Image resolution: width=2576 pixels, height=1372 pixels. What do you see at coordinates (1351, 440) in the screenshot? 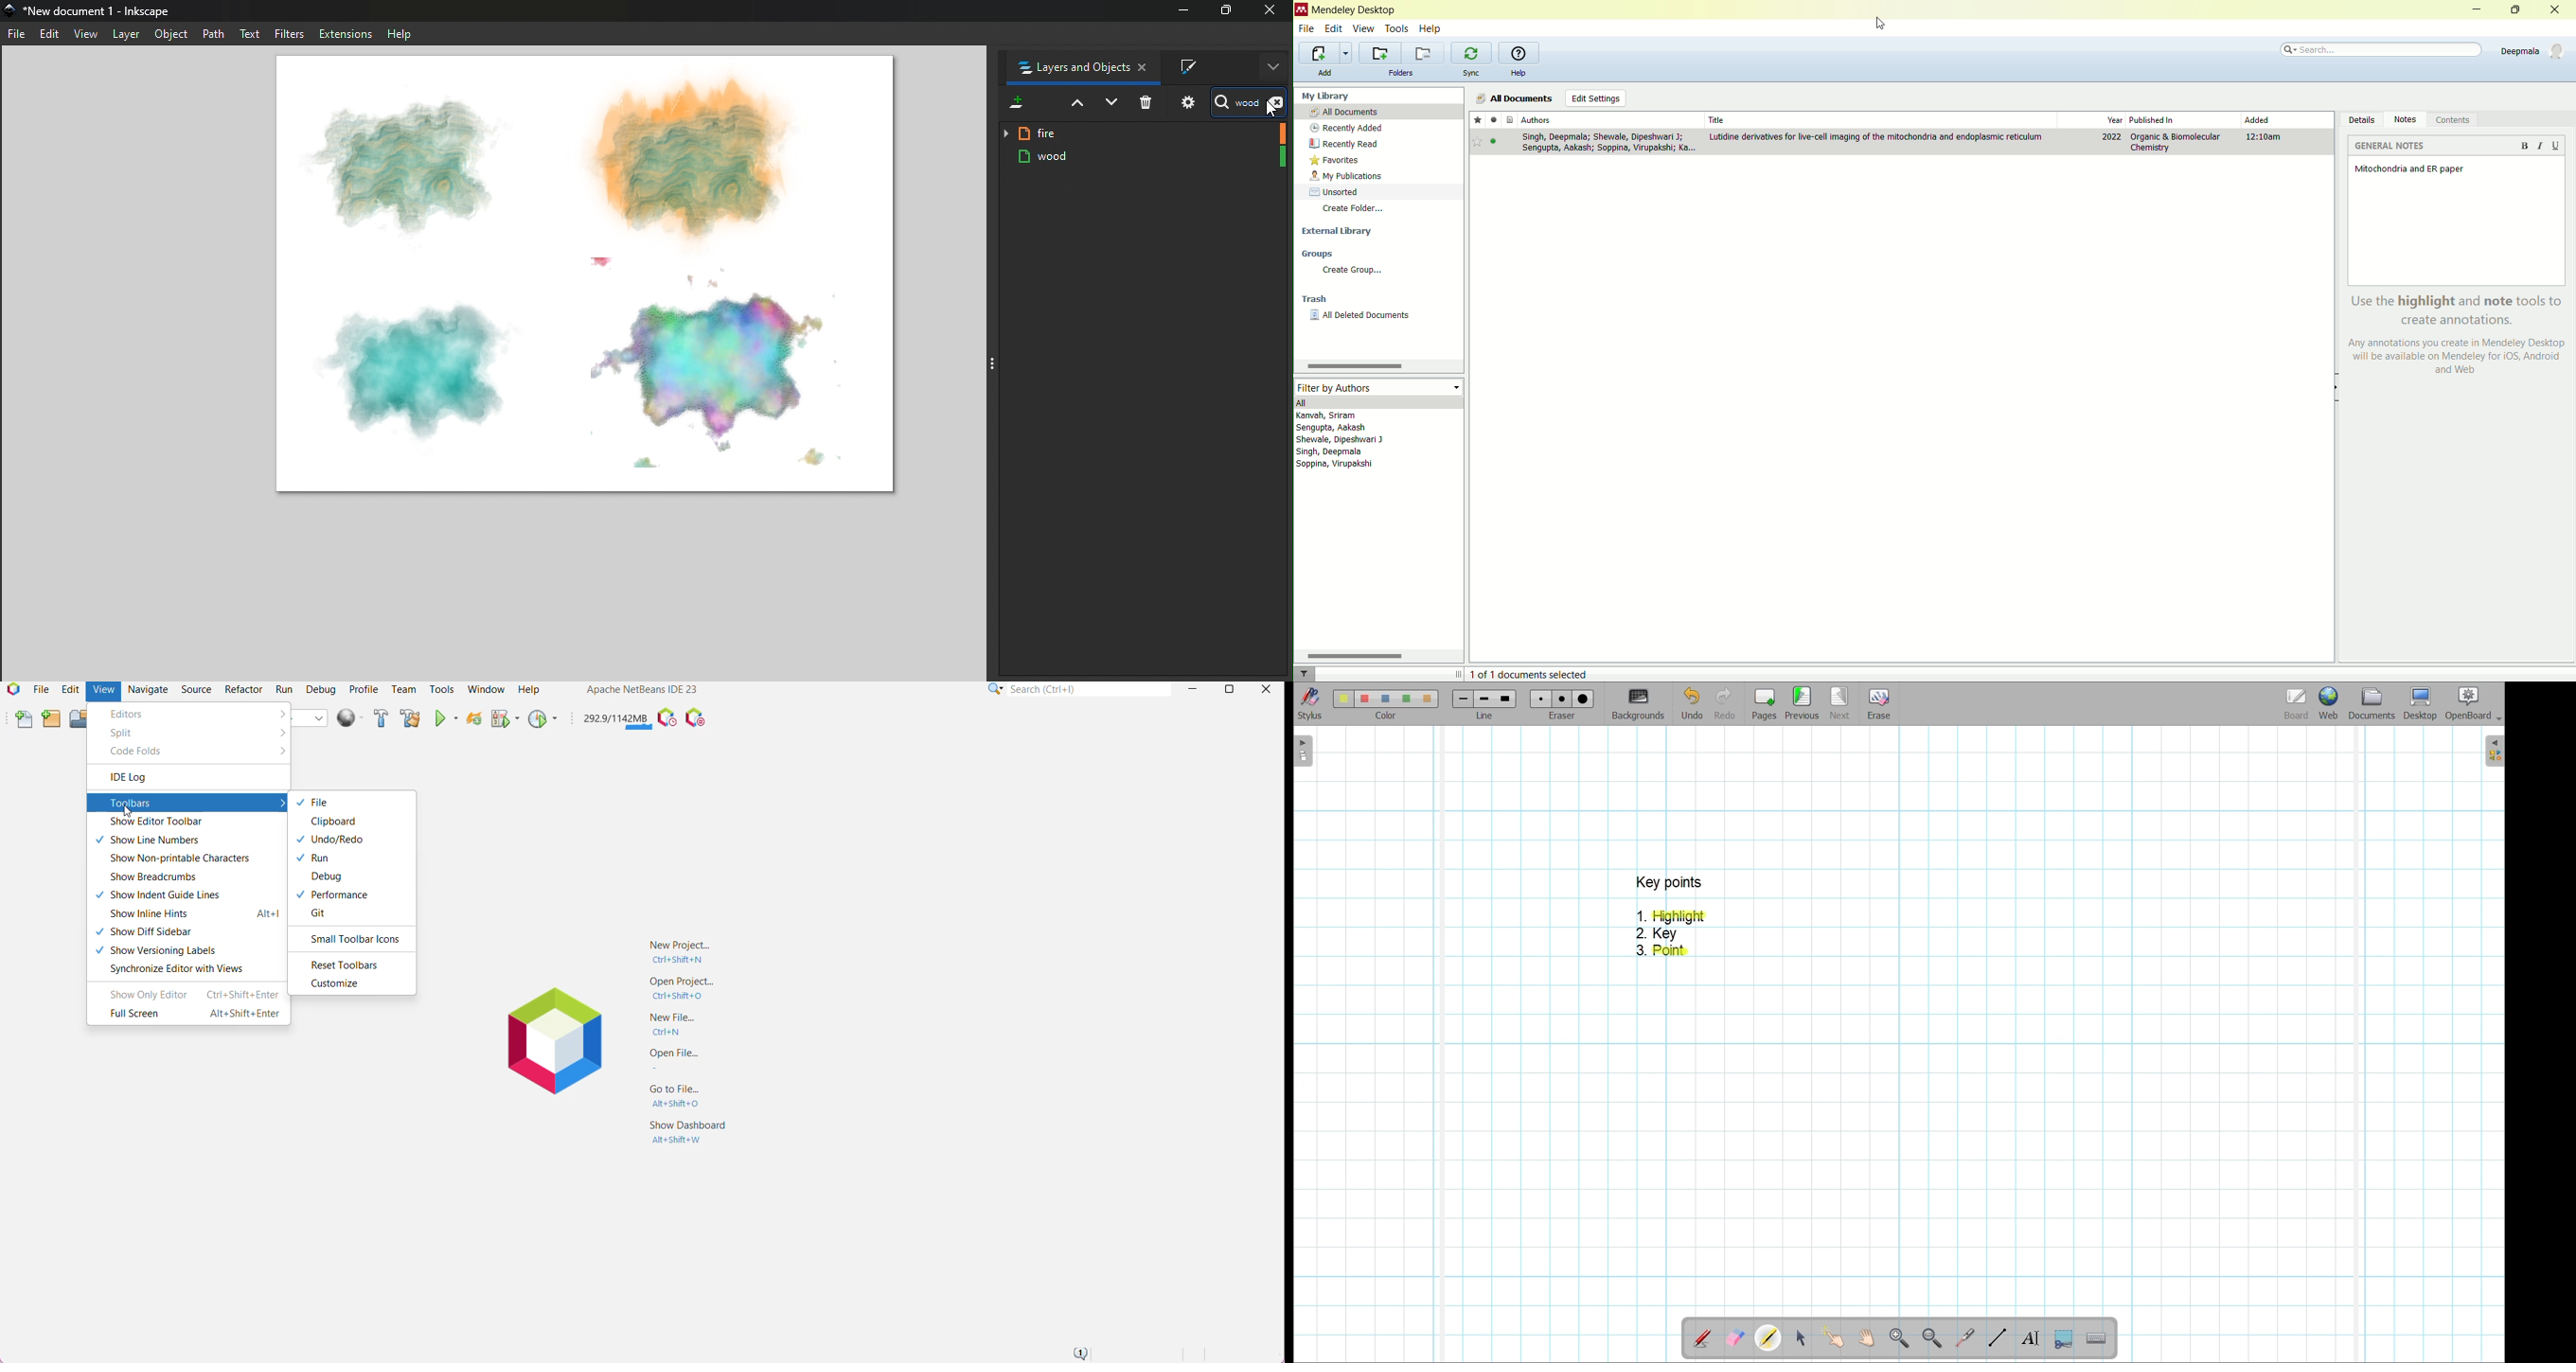
I see `Shewale, Dipeshwari J` at bounding box center [1351, 440].